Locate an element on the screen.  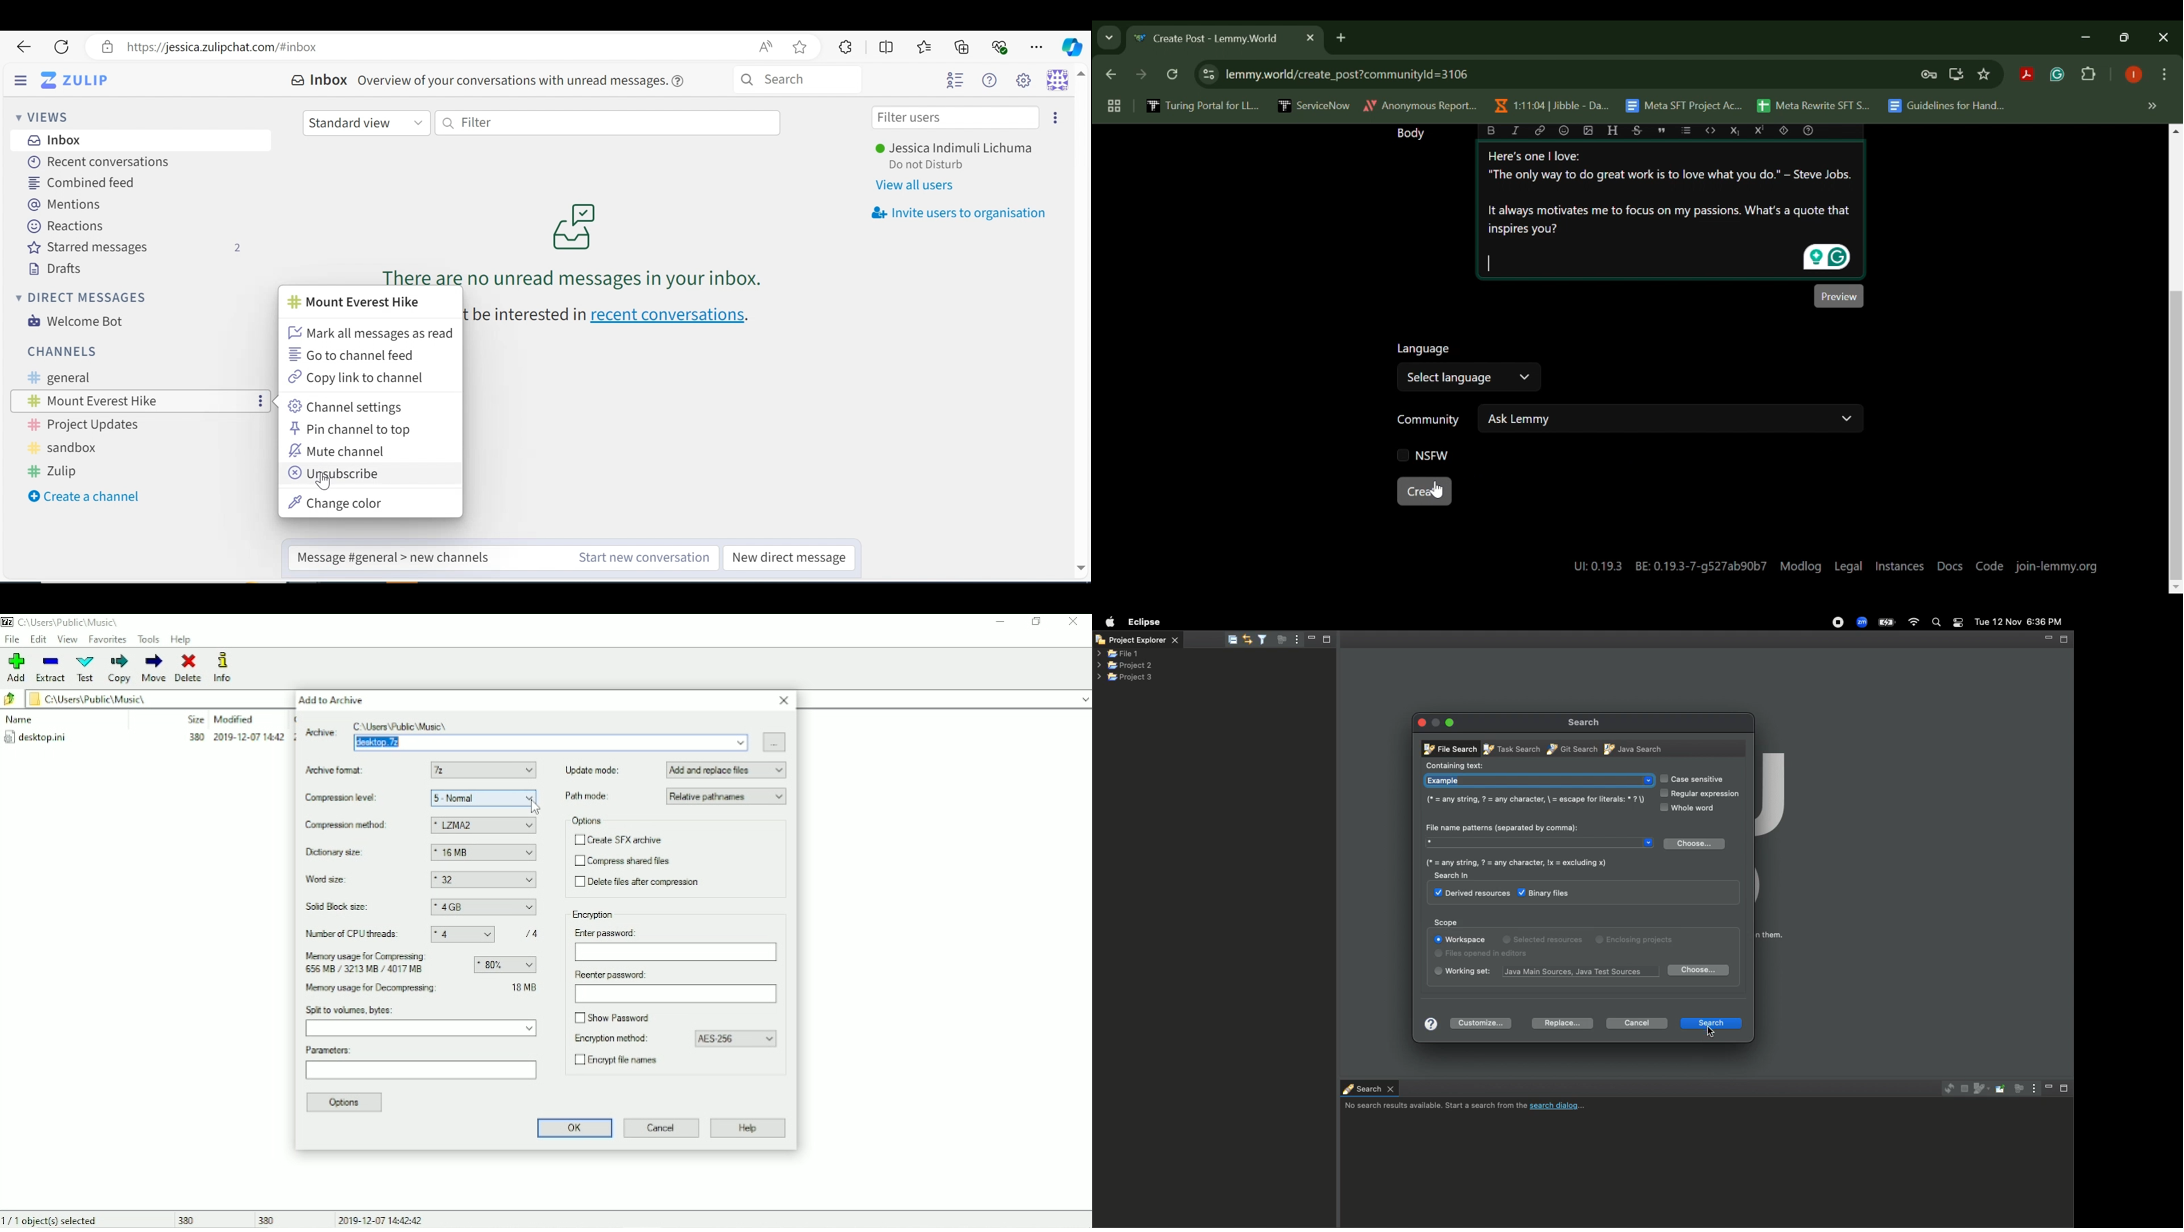
Browser Profile  is located at coordinates (2134, 76).